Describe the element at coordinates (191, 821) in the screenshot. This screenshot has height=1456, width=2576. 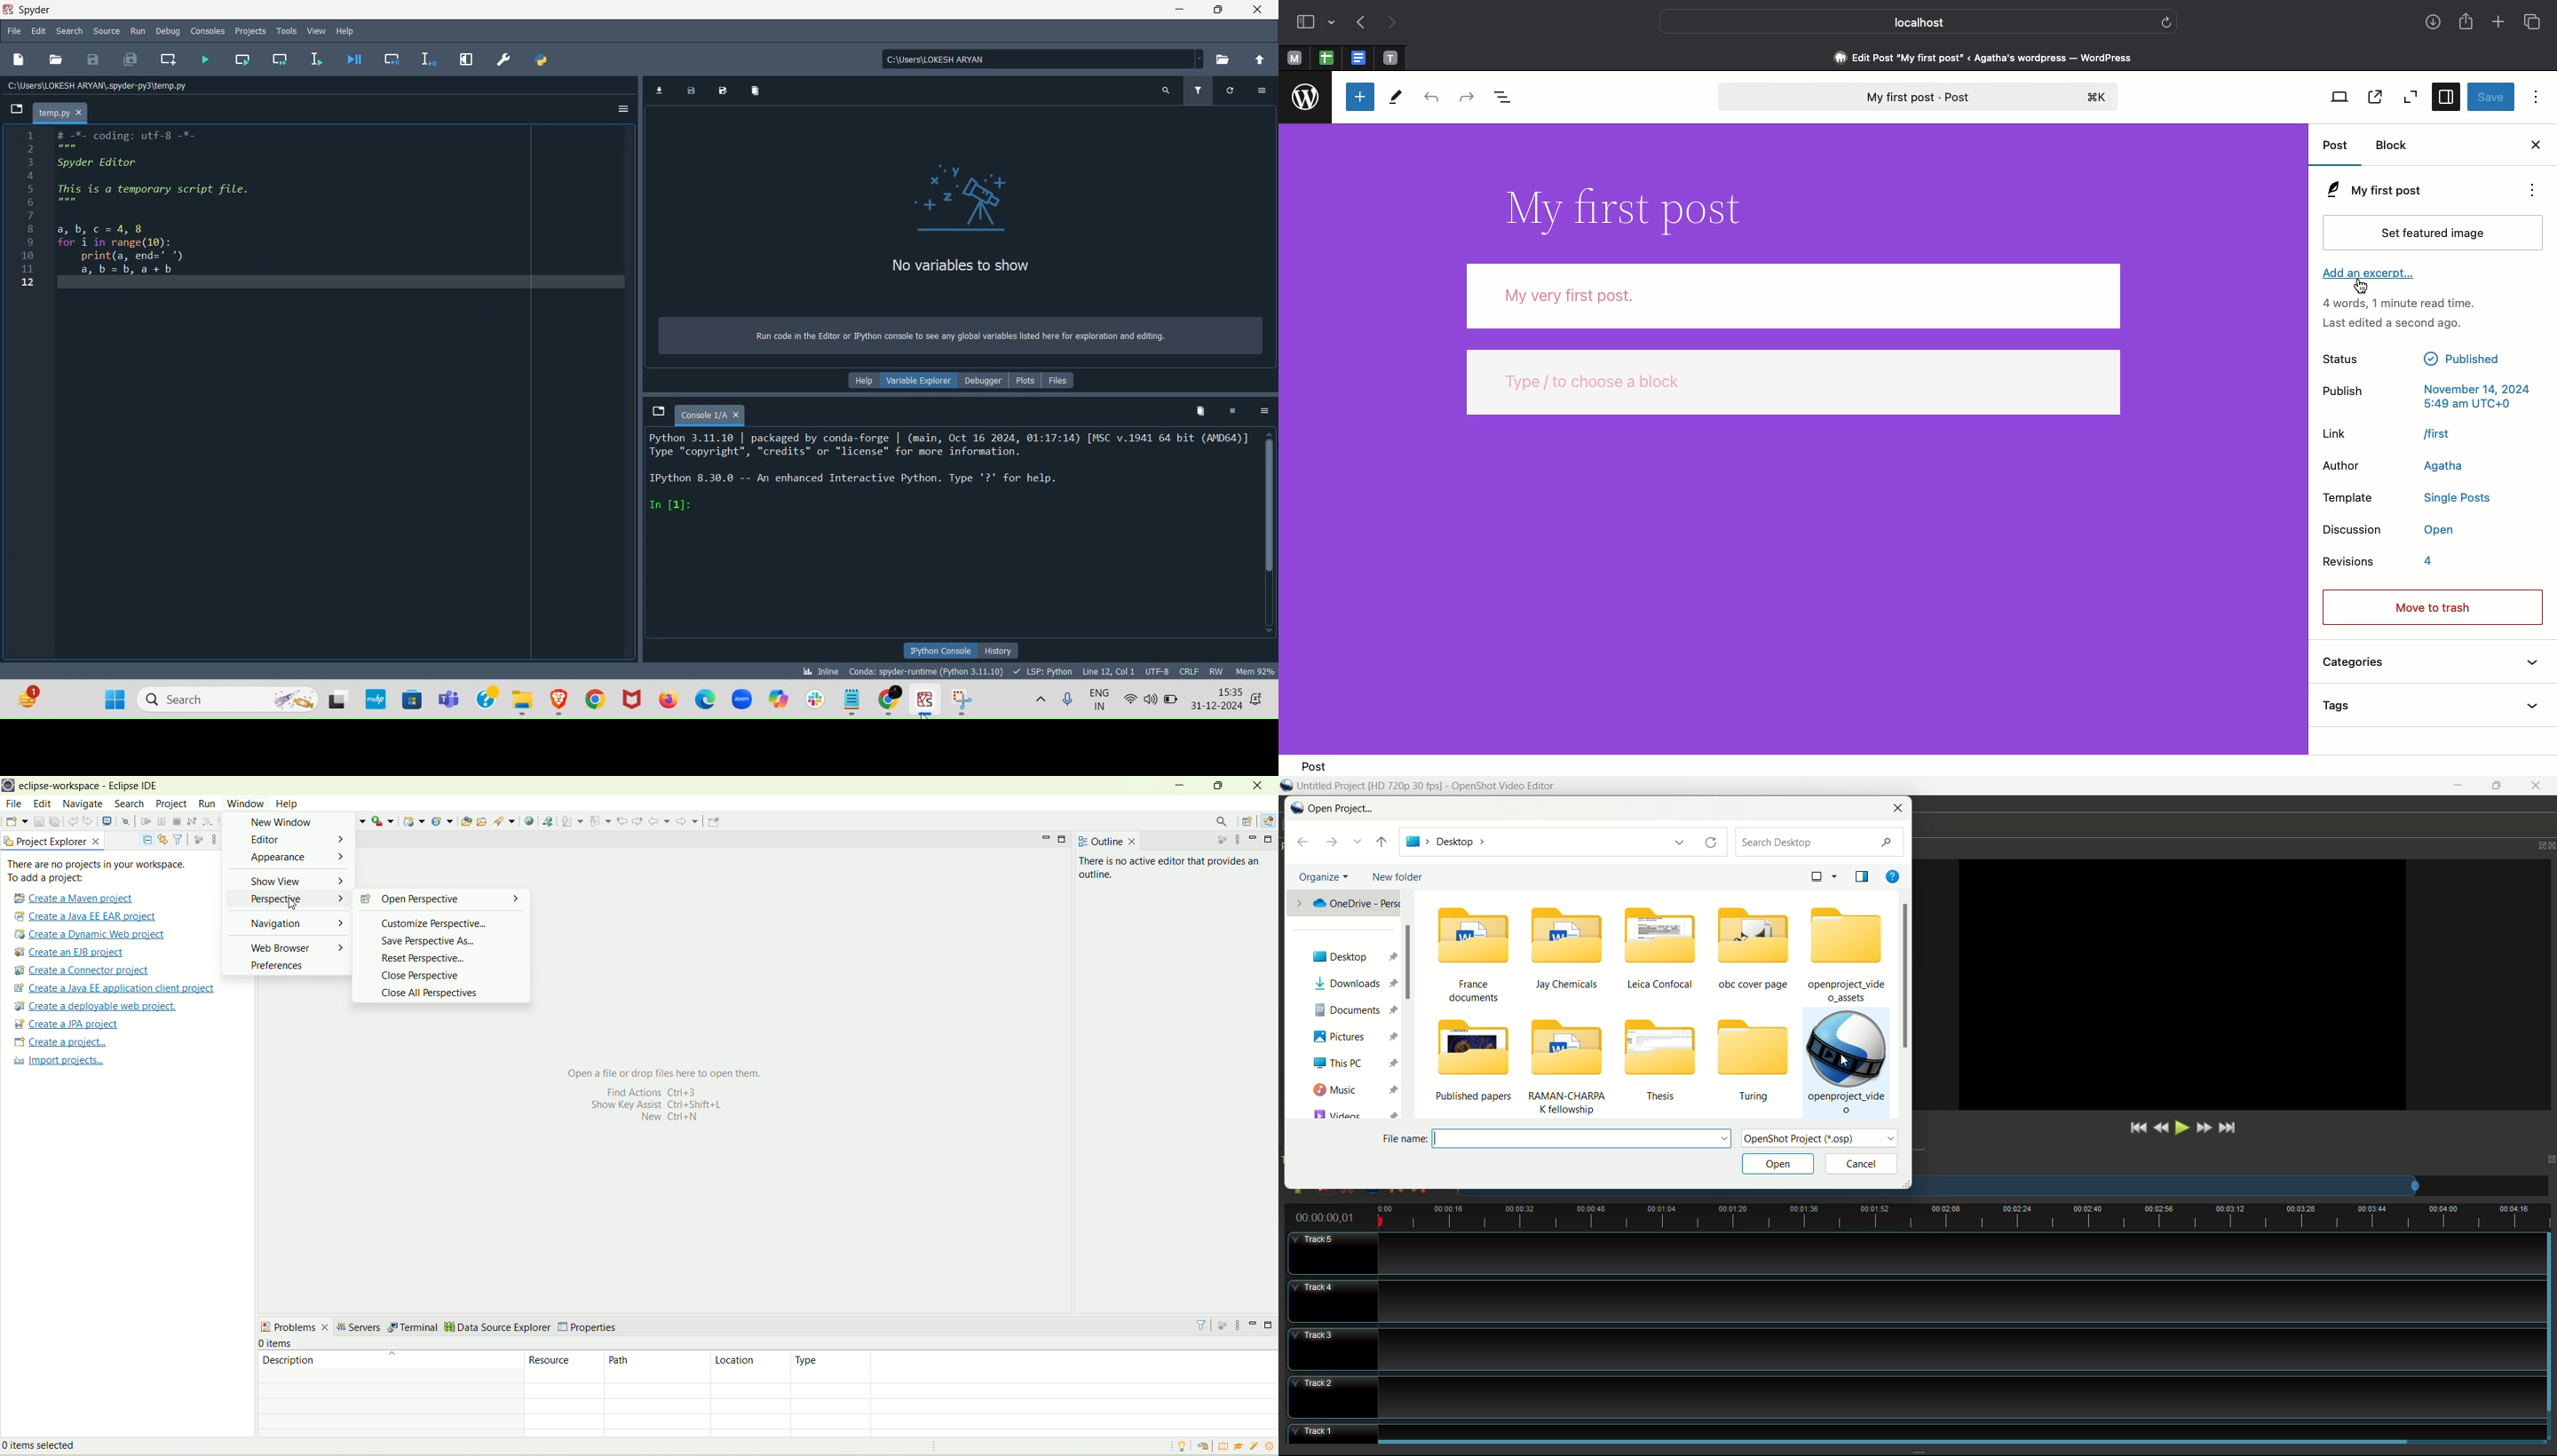
I see `disconnect` at that location.